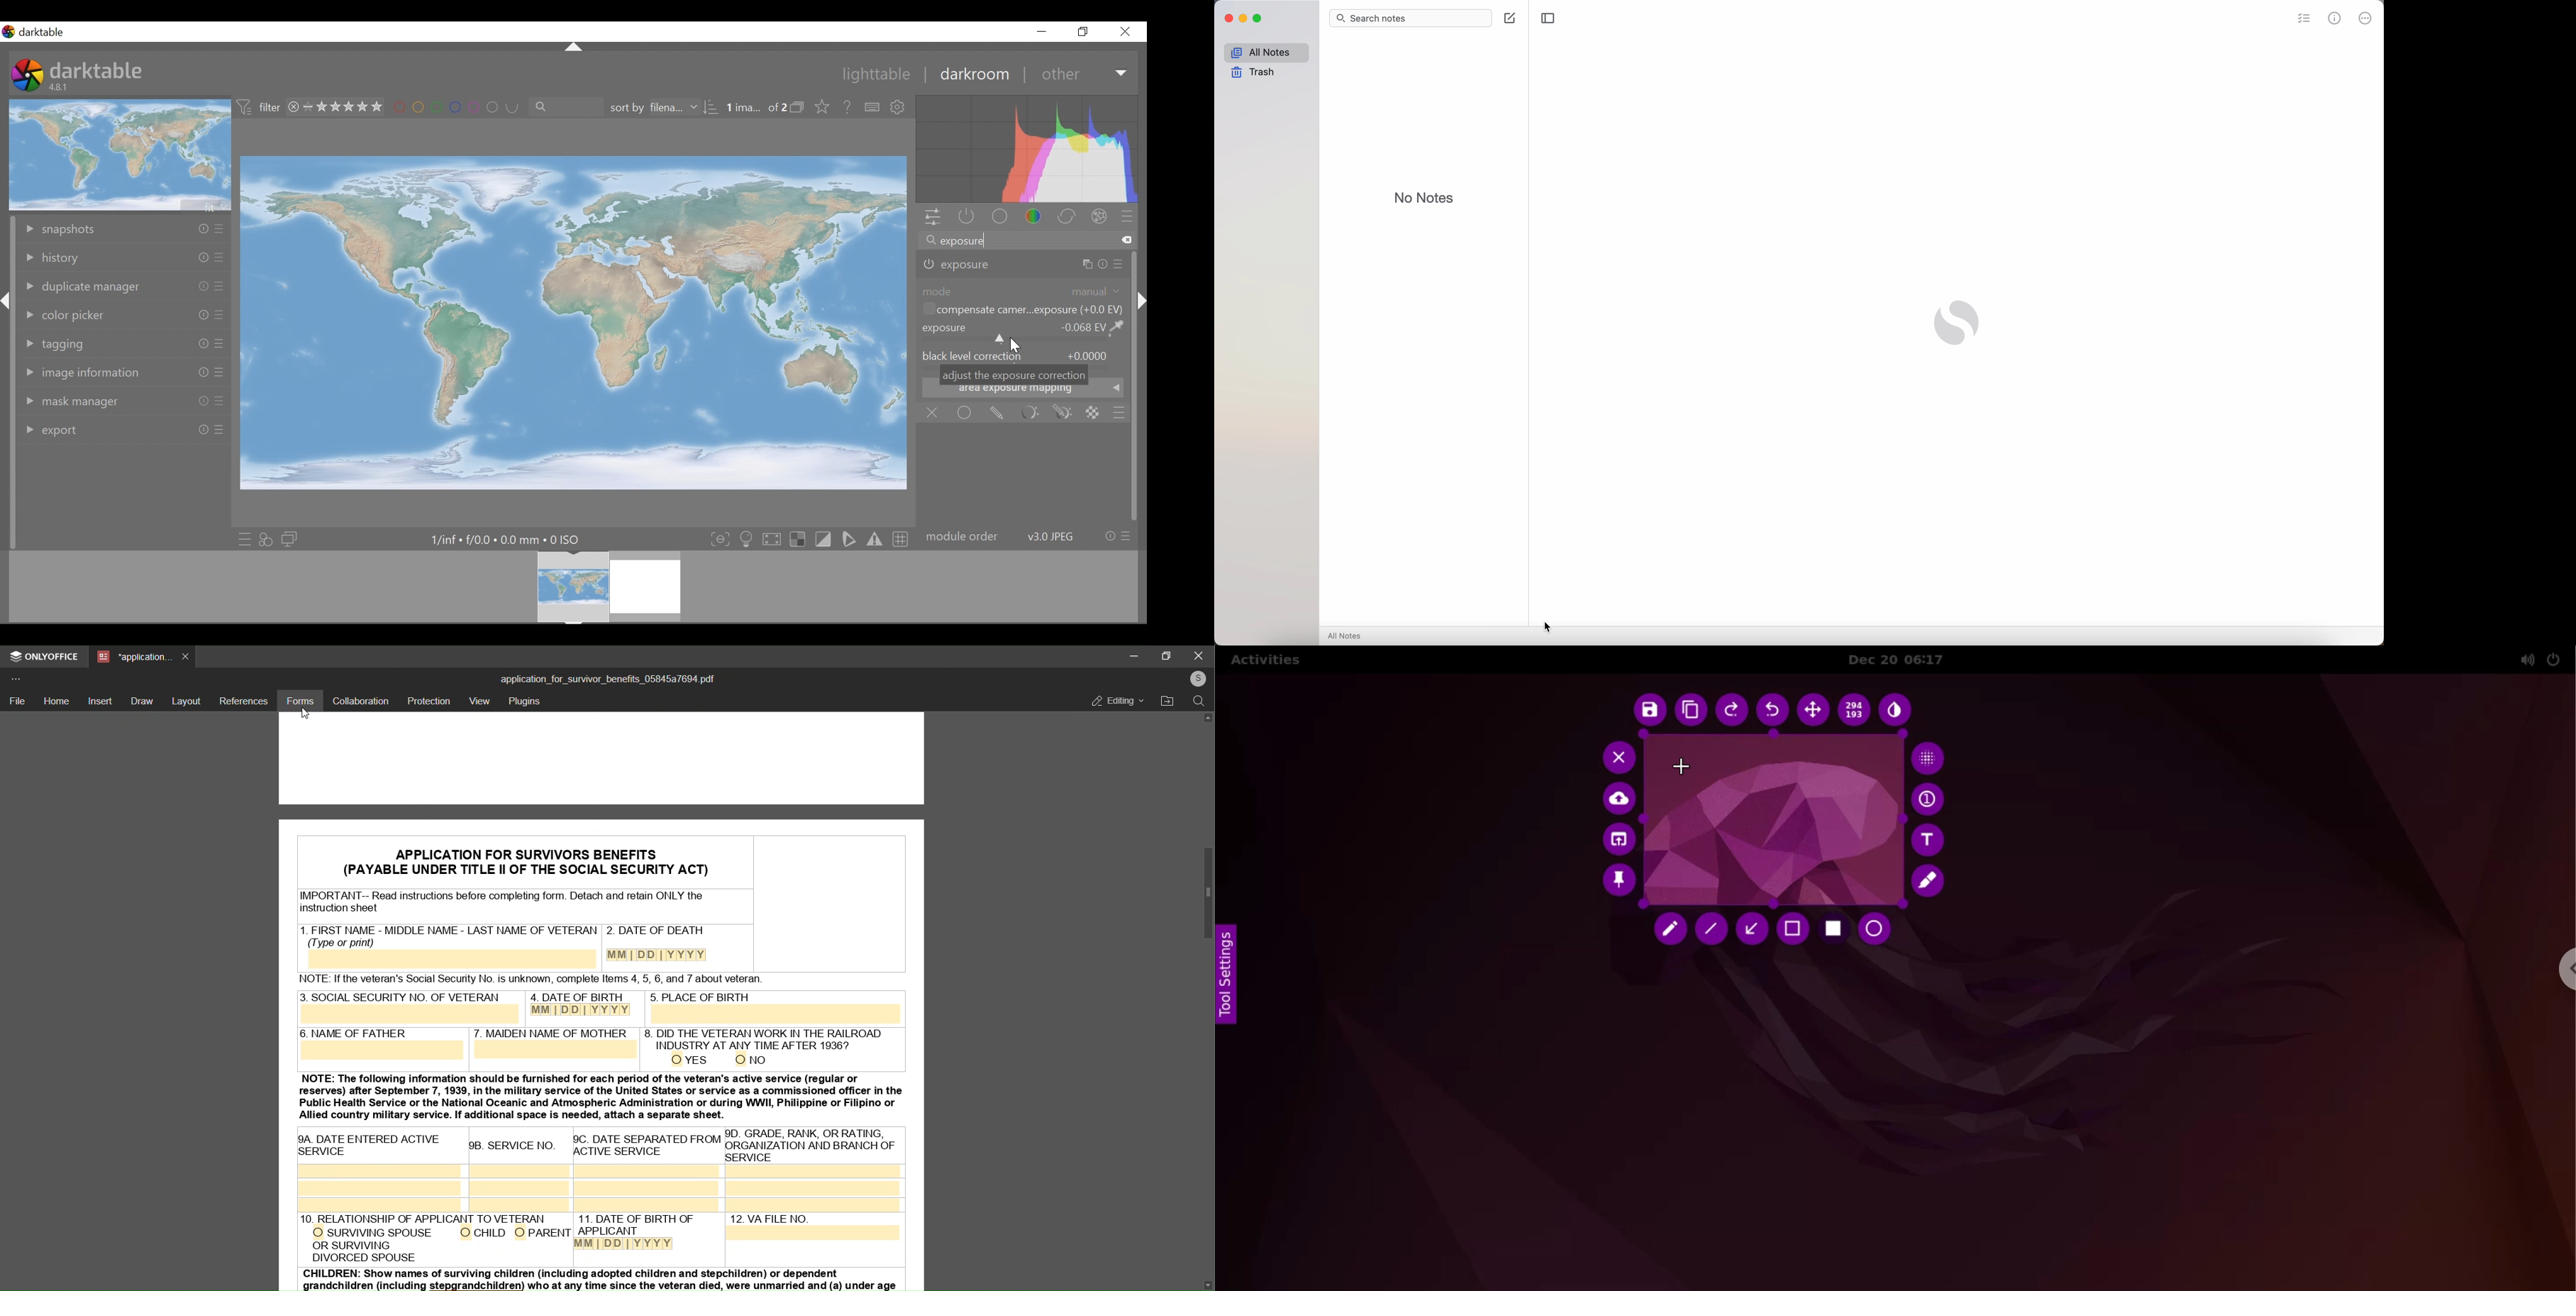 This screenshot has width=2576, height=1316. I want to click on Other, so click(1084, 72).